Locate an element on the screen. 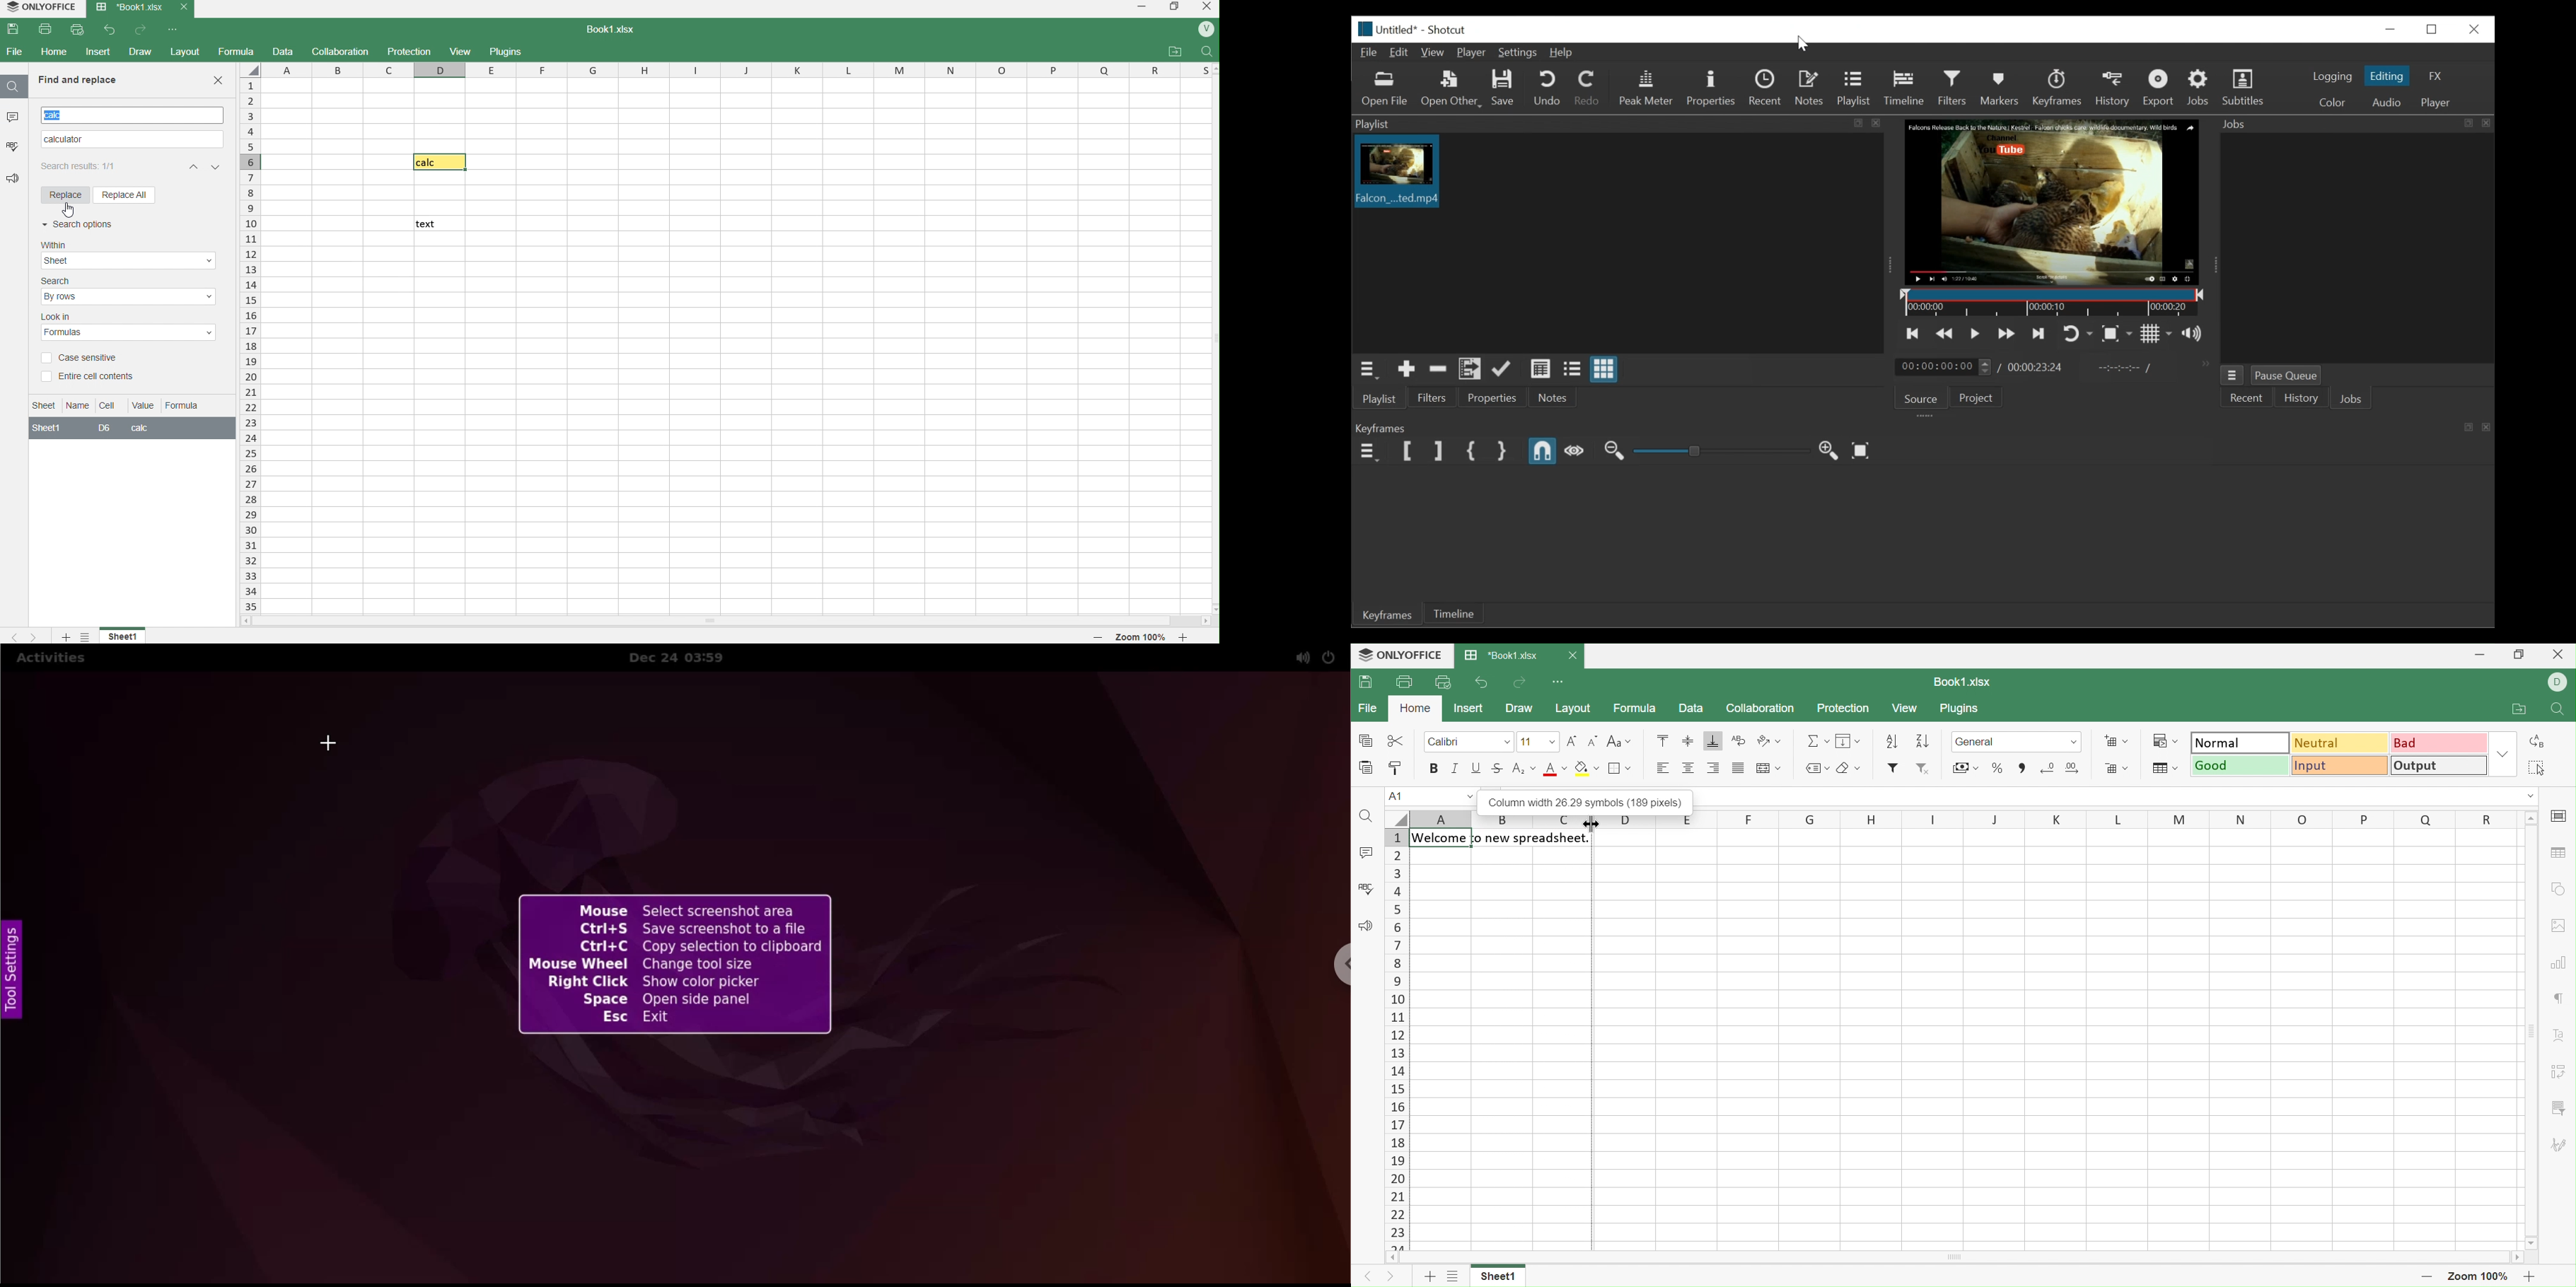 Image resolution: width=2576 pixels, height=1288 pixels. search is located at coordinates (60, 280).